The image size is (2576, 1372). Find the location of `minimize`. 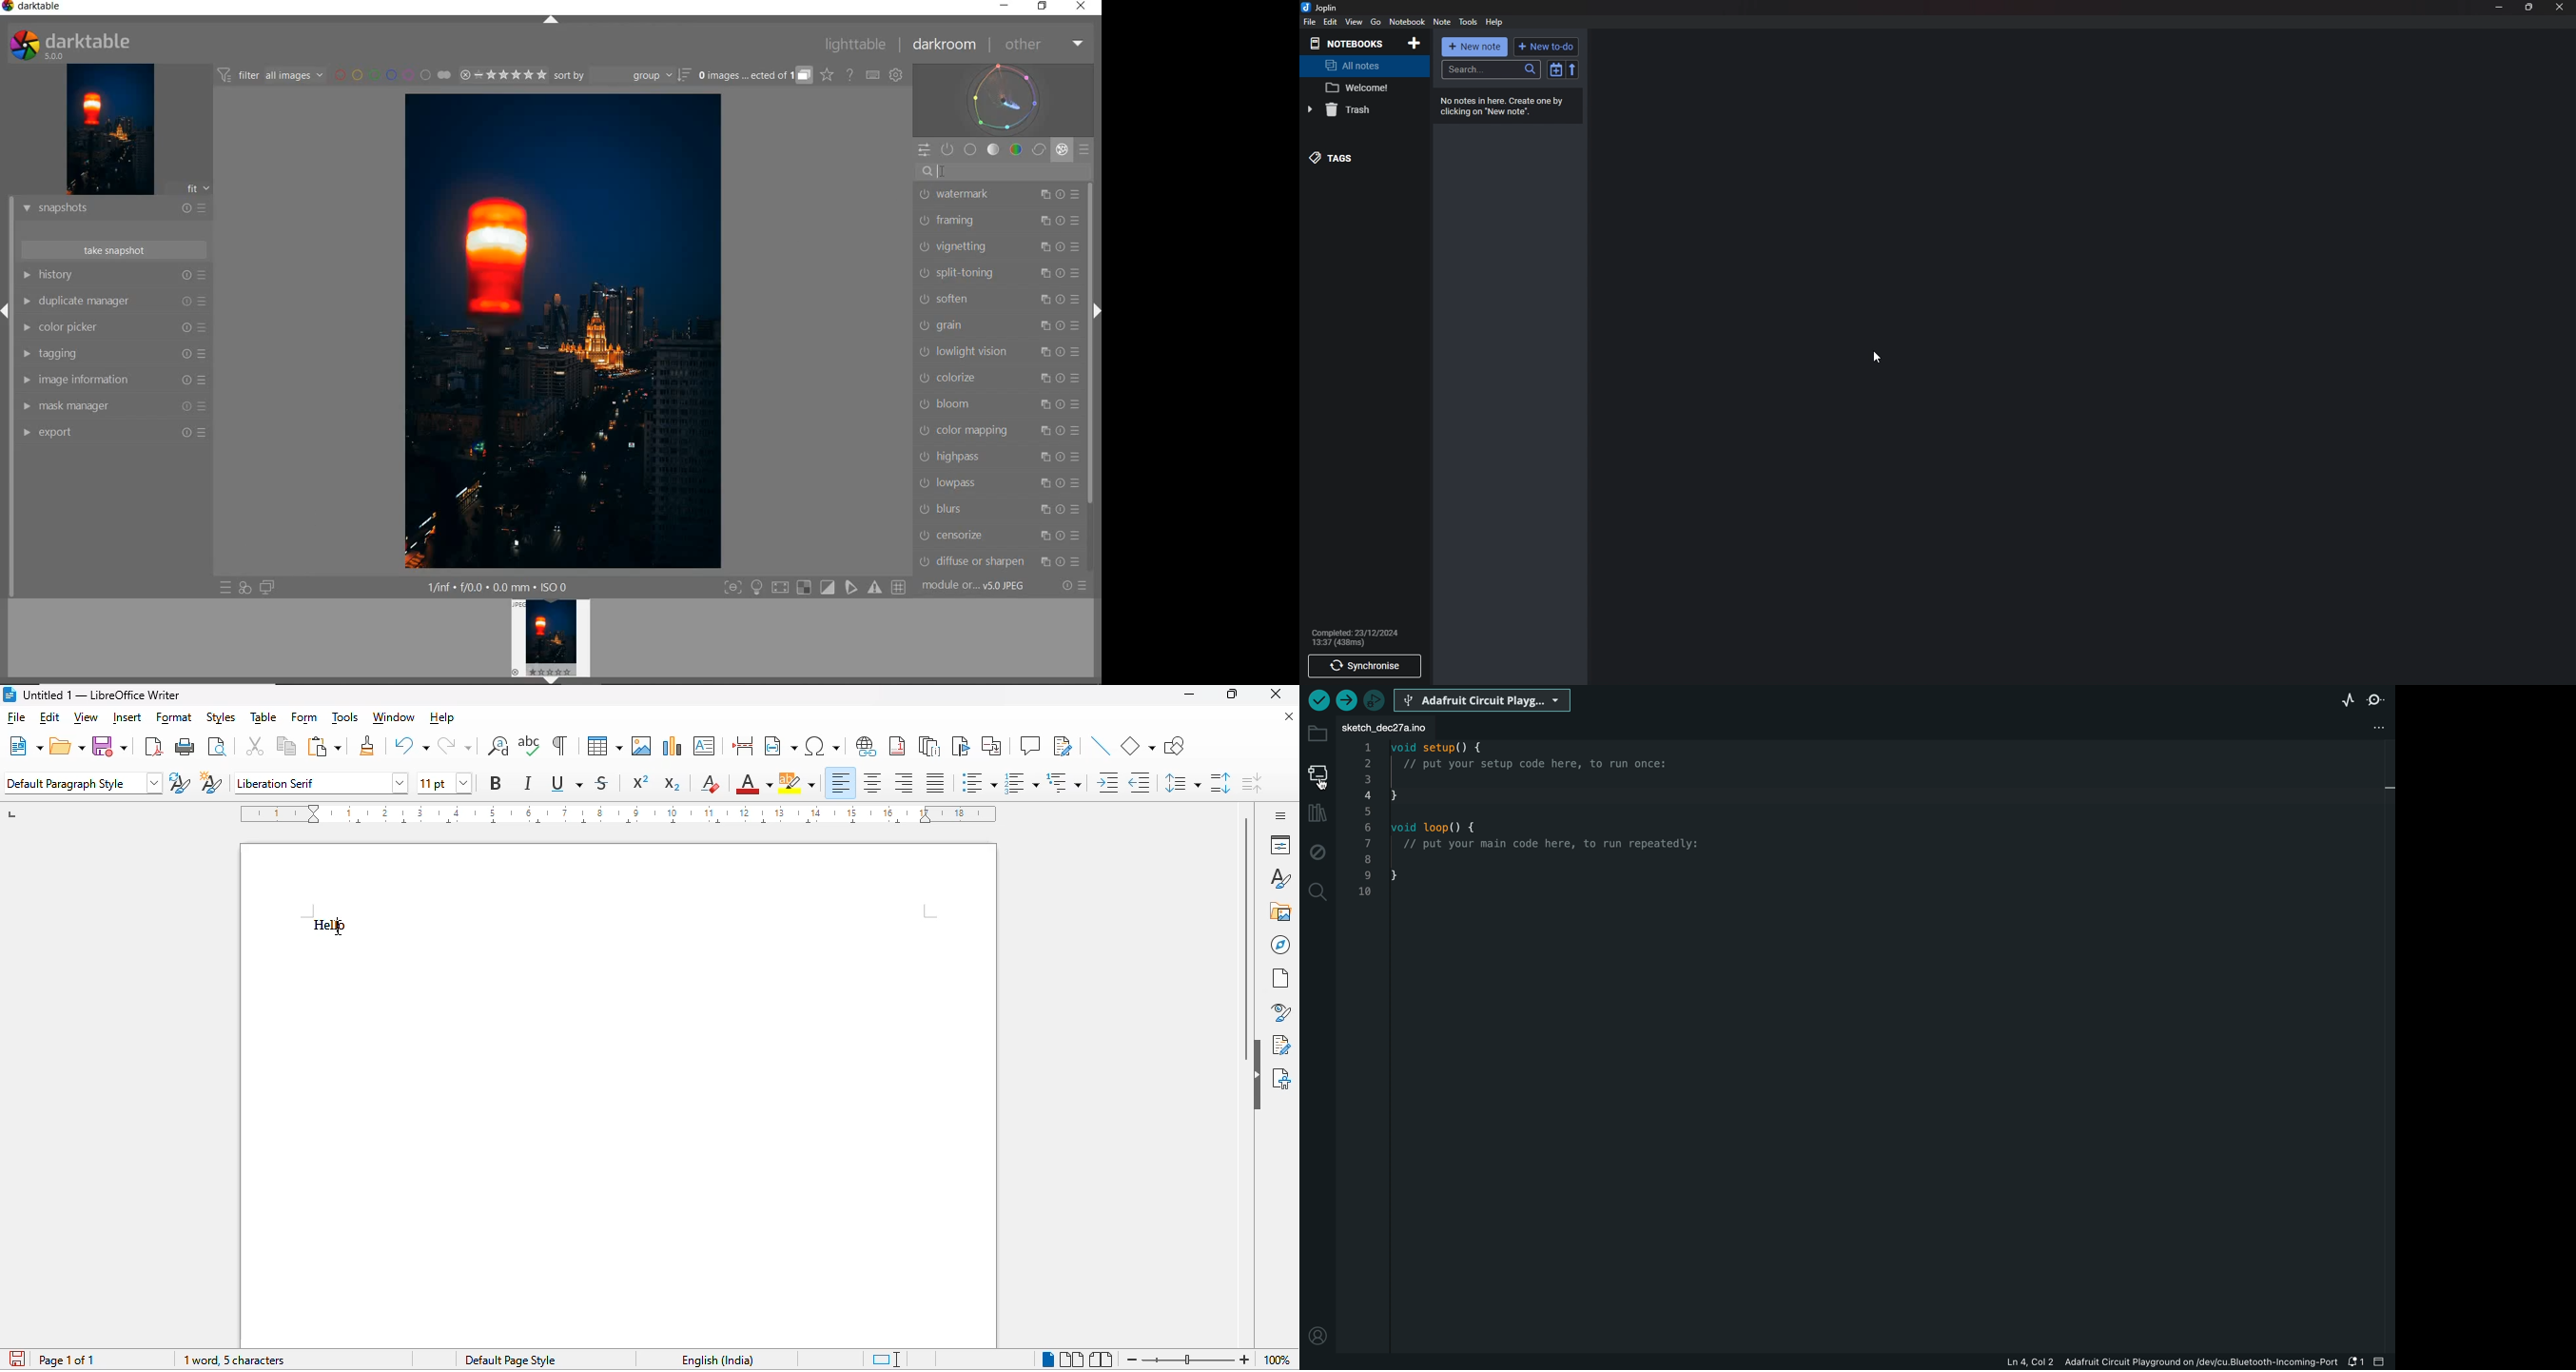

minimize is located at coordinates (1190, 695).